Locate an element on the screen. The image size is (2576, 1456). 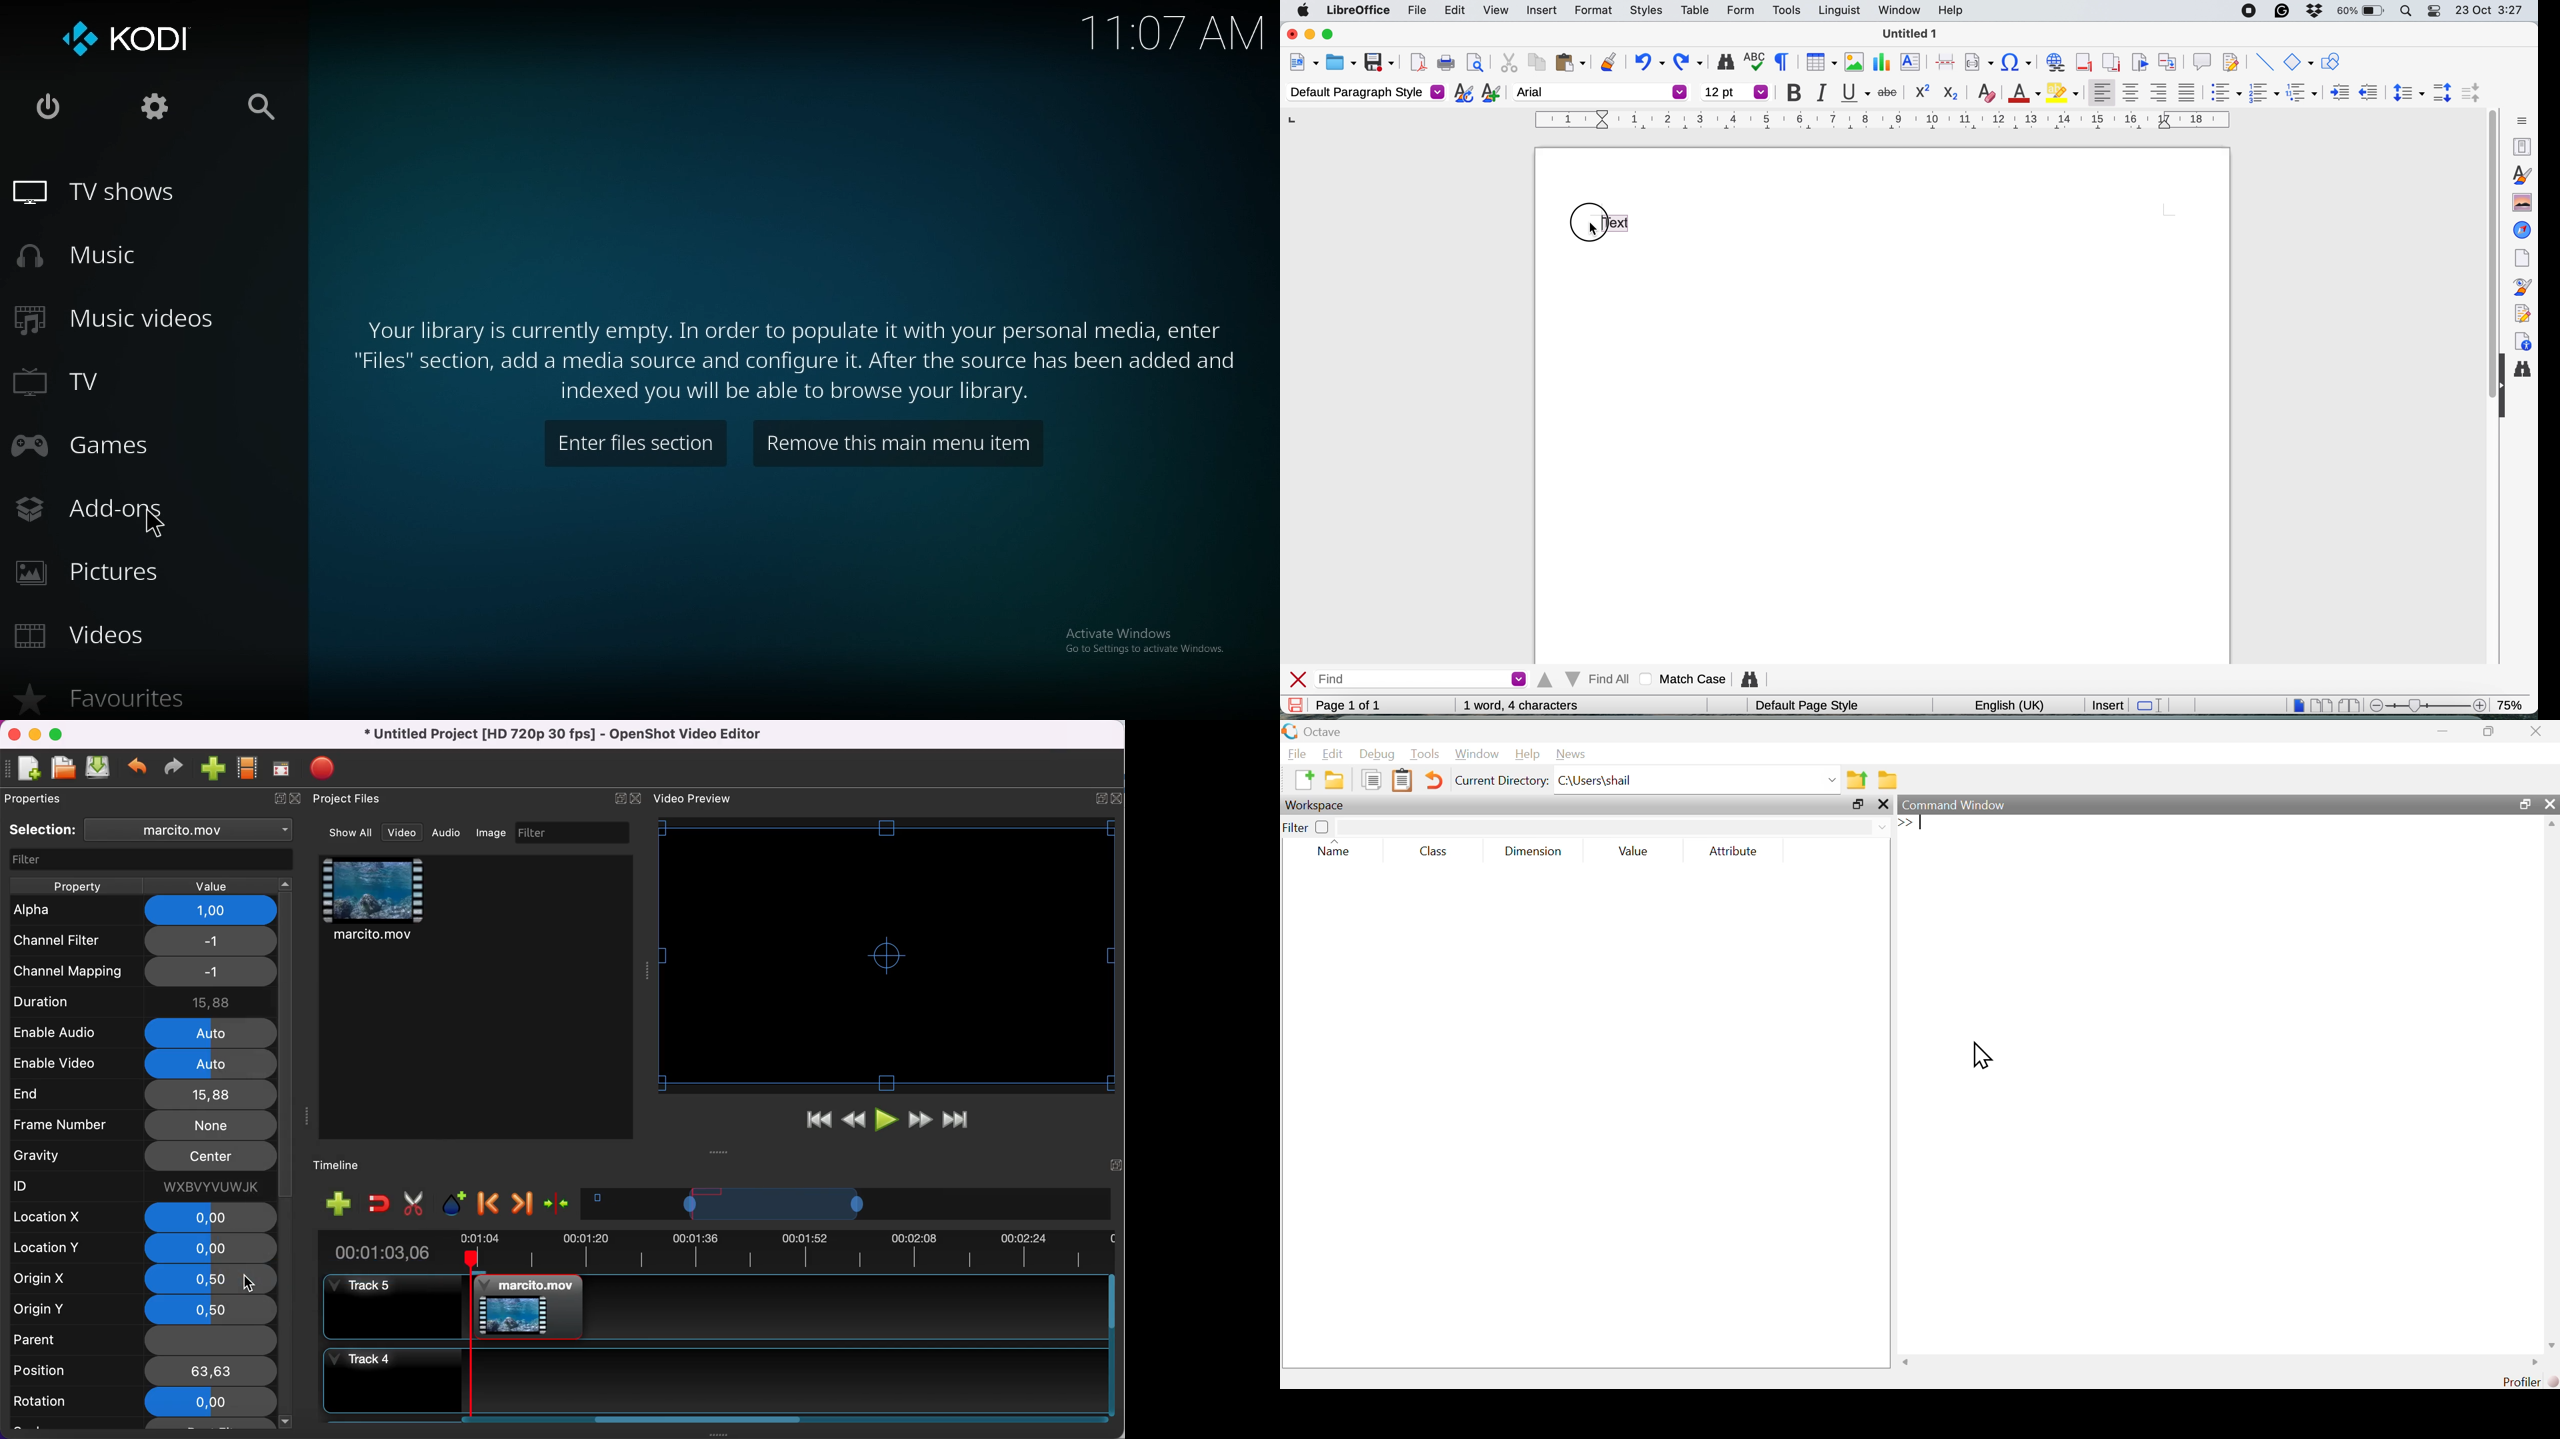
cursor is located at coordinates (1593, 229).